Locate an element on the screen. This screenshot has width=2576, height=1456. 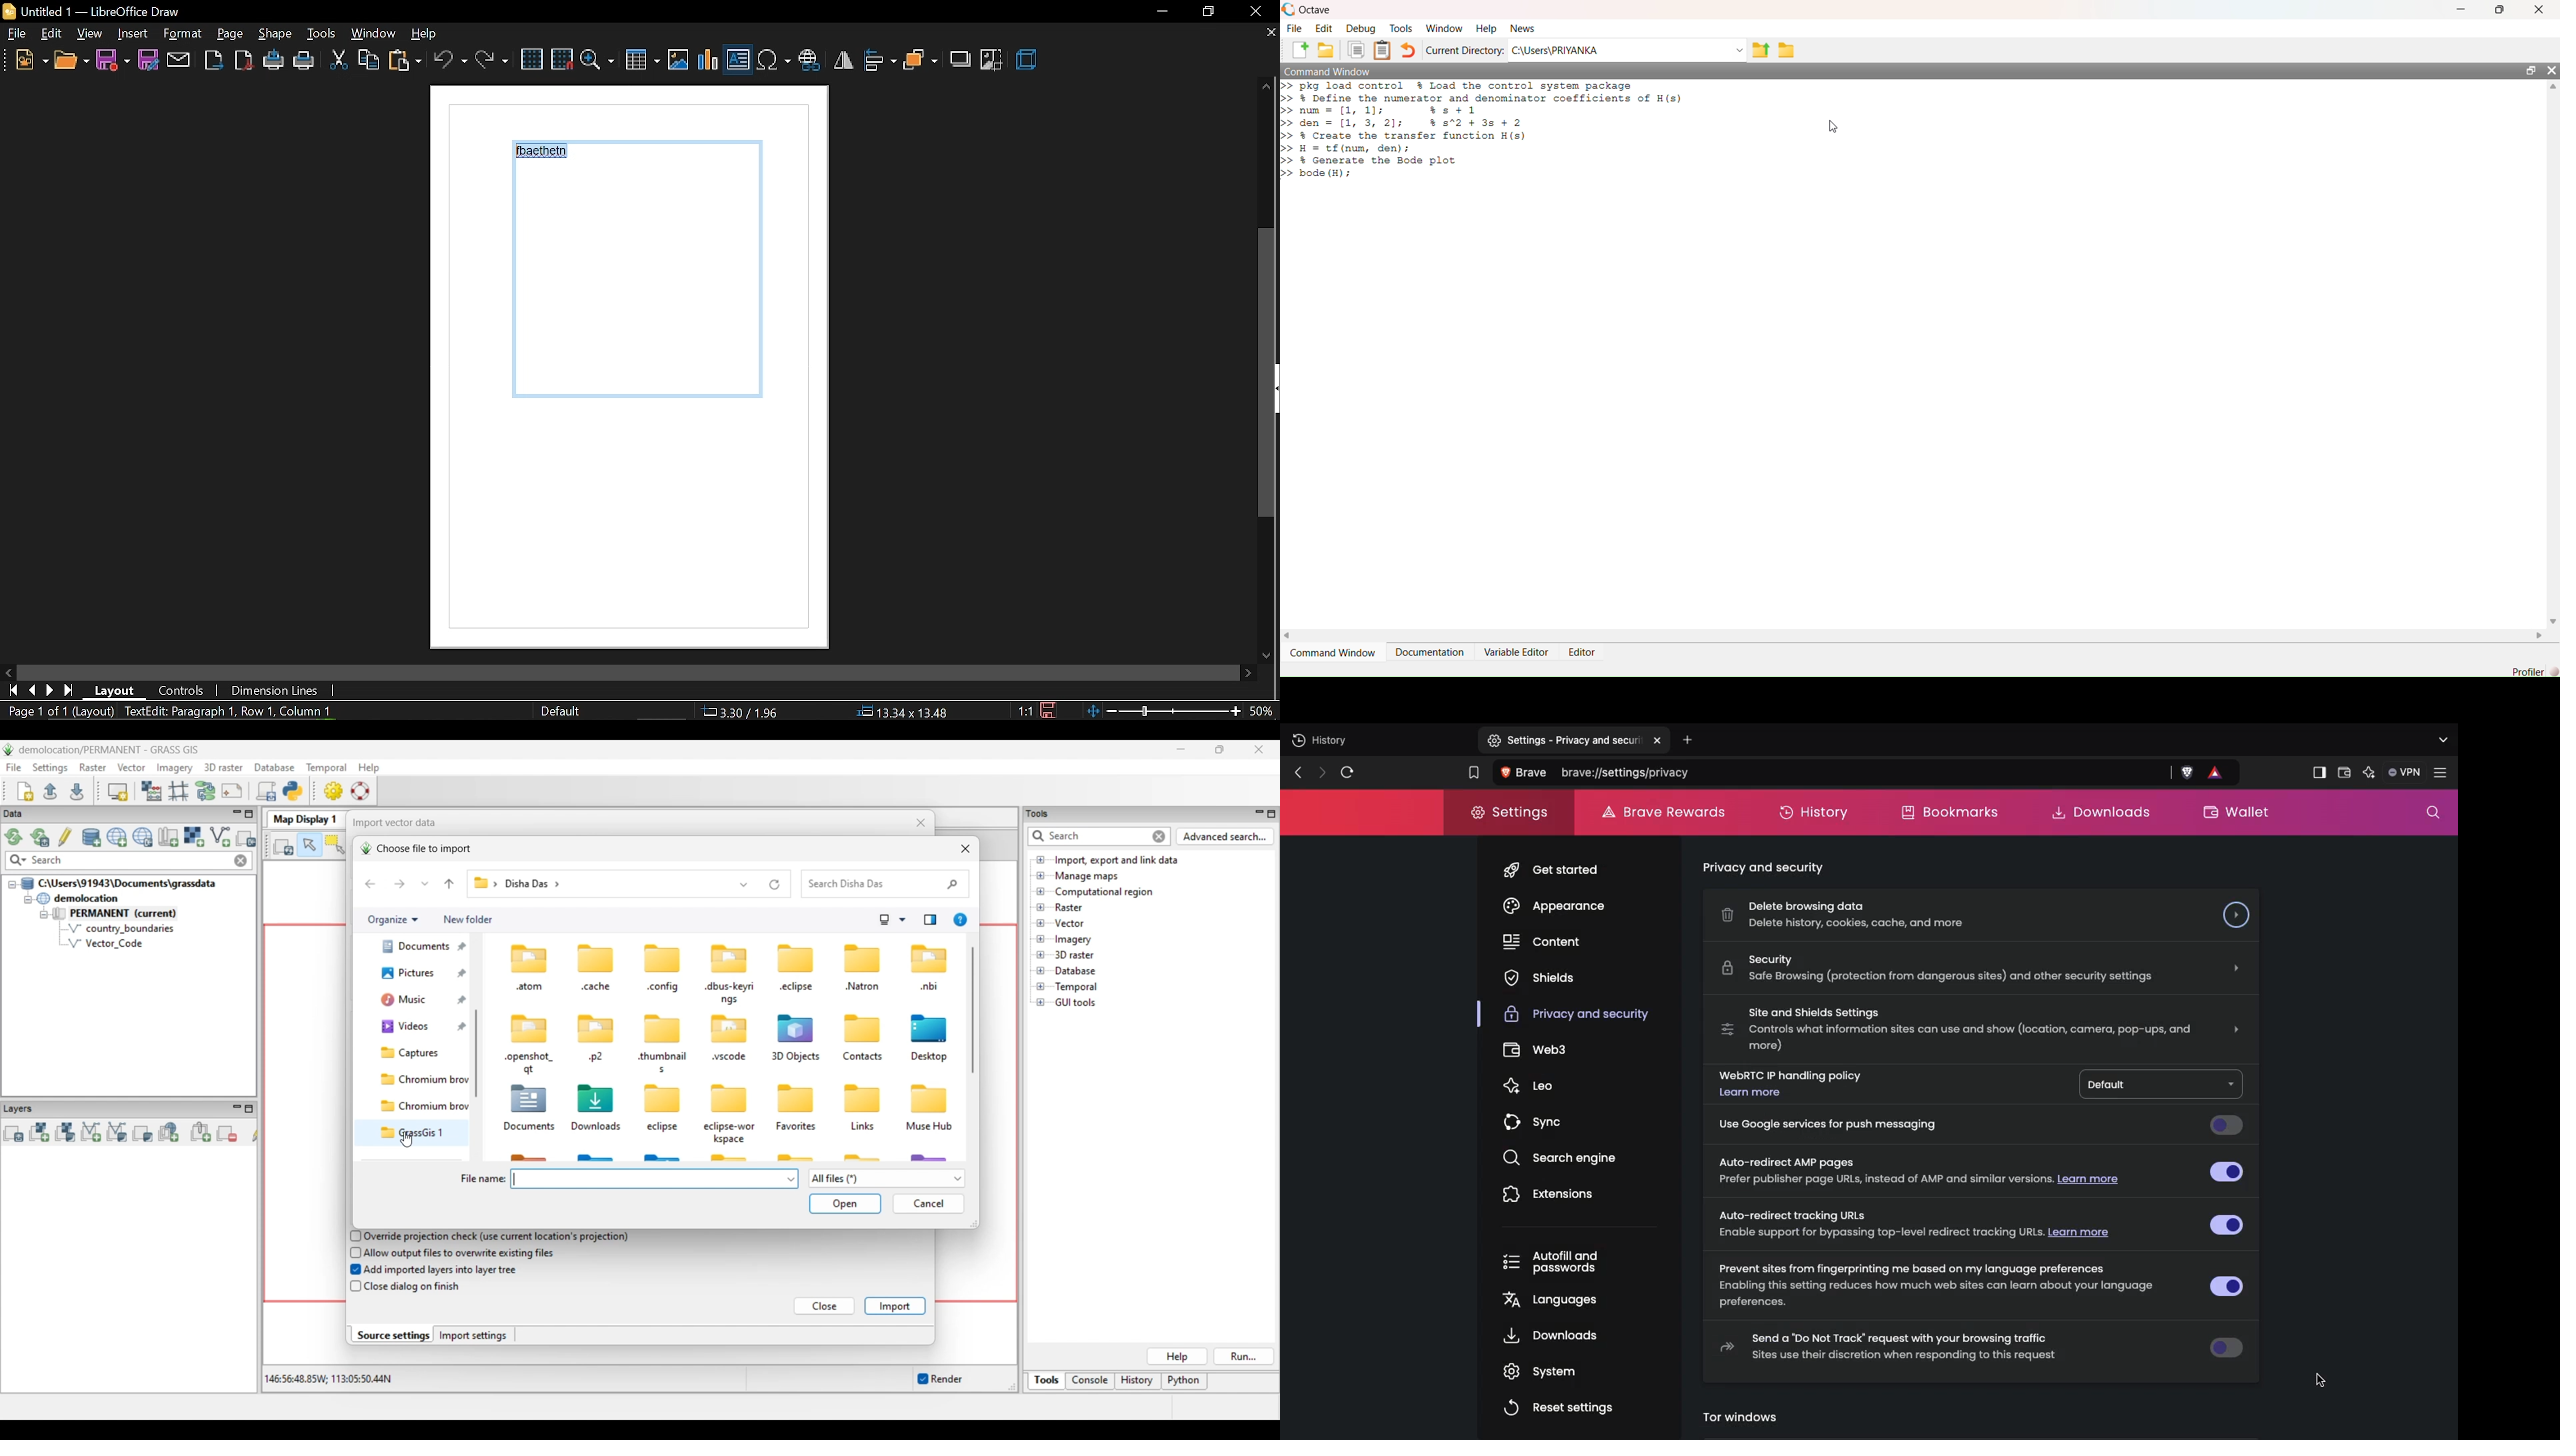
close is located at coordinates (2552, 71).